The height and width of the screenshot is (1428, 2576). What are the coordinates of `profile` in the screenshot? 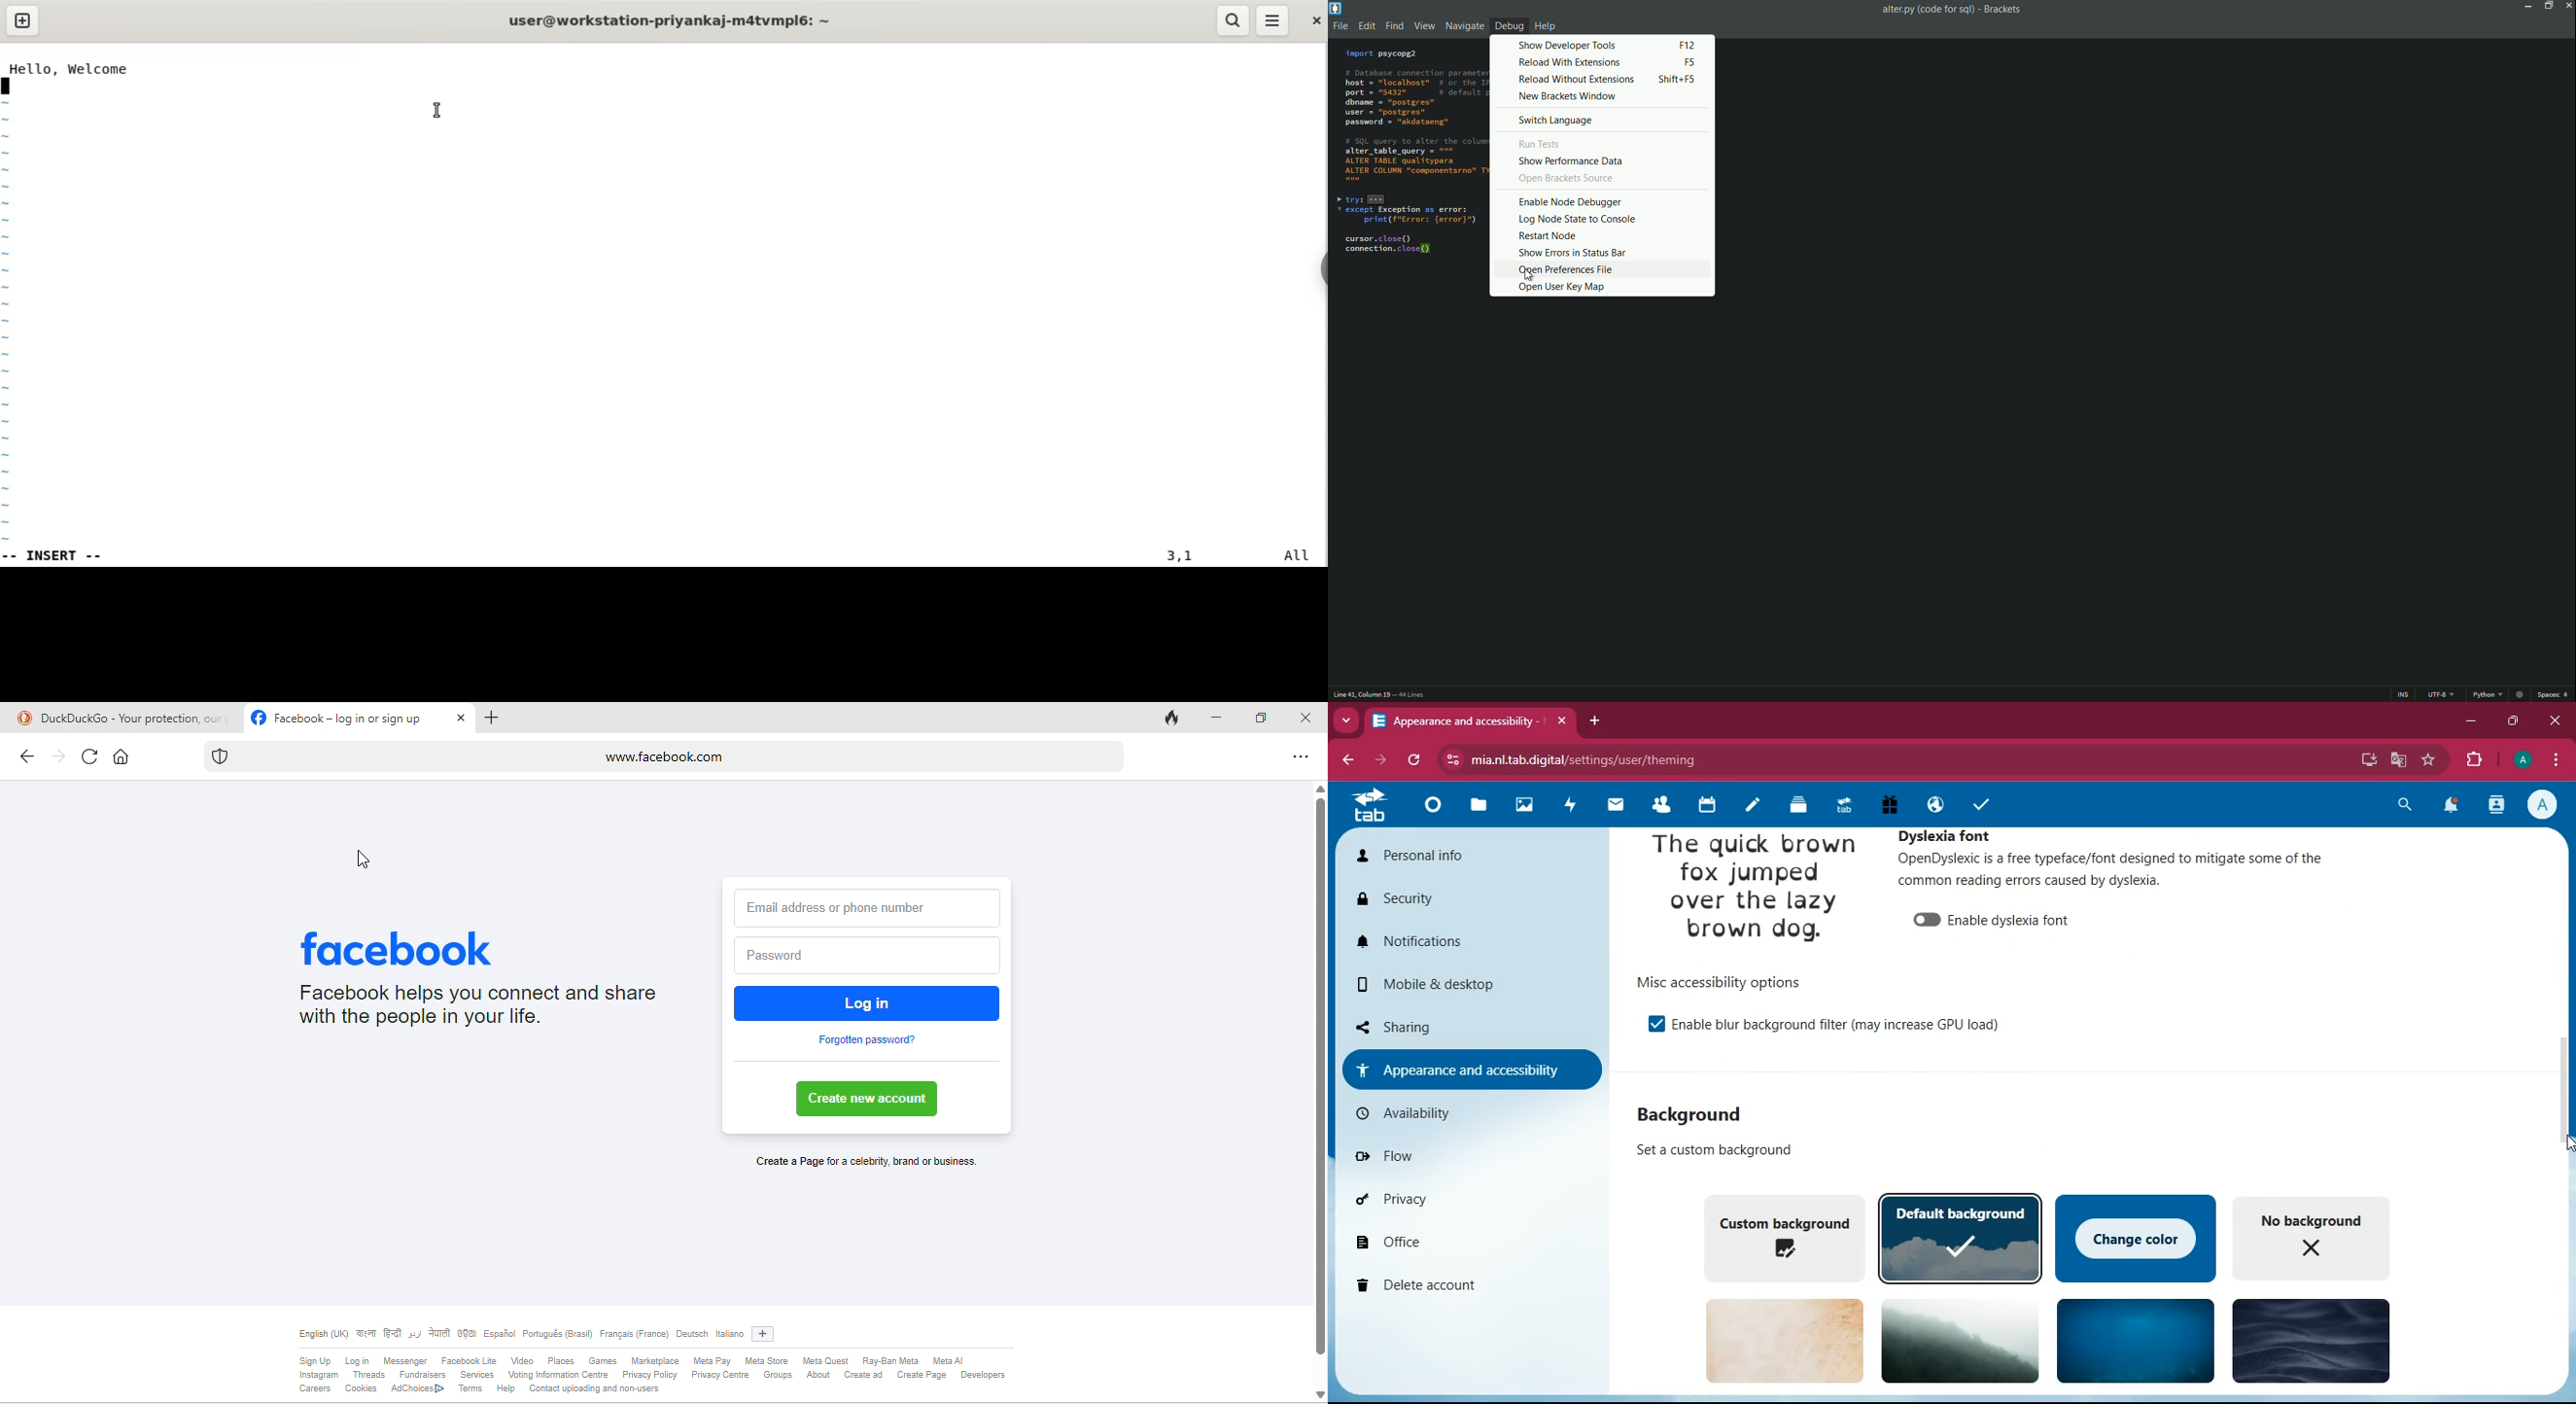 It's located at (2546, 804).